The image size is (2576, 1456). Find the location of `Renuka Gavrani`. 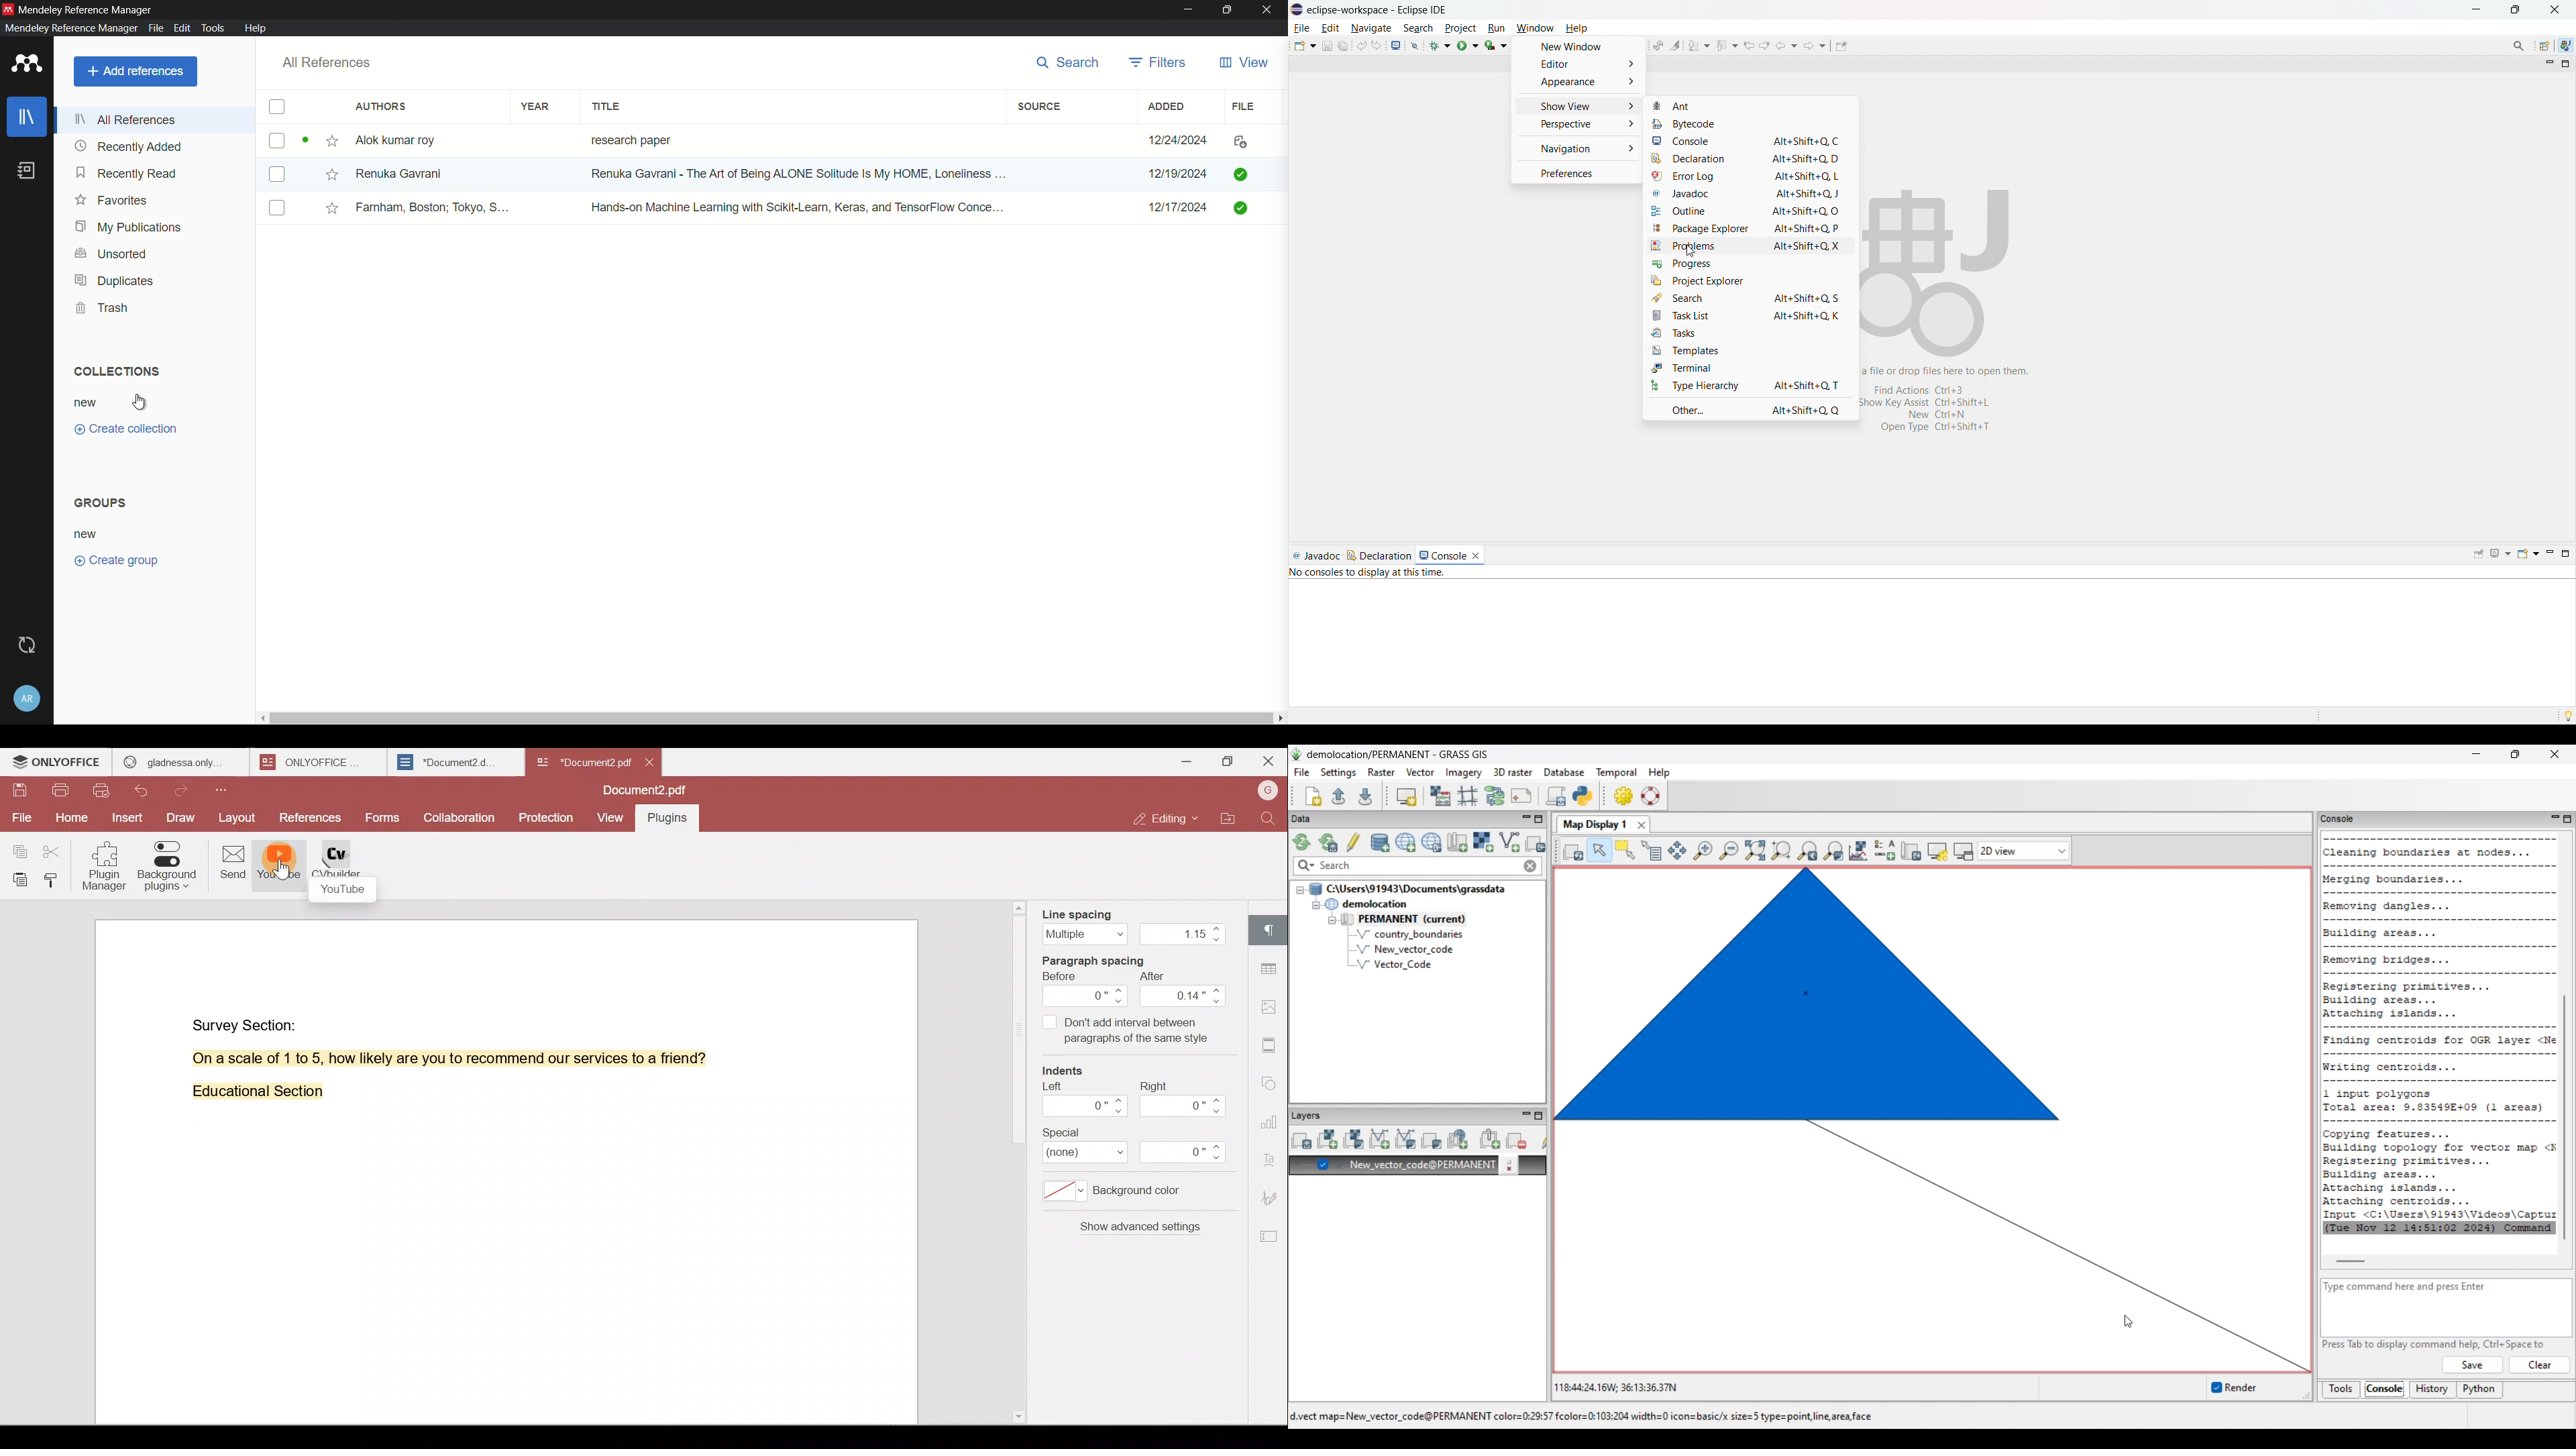

Renuka Gavrani is located at coordinates (403, 173).